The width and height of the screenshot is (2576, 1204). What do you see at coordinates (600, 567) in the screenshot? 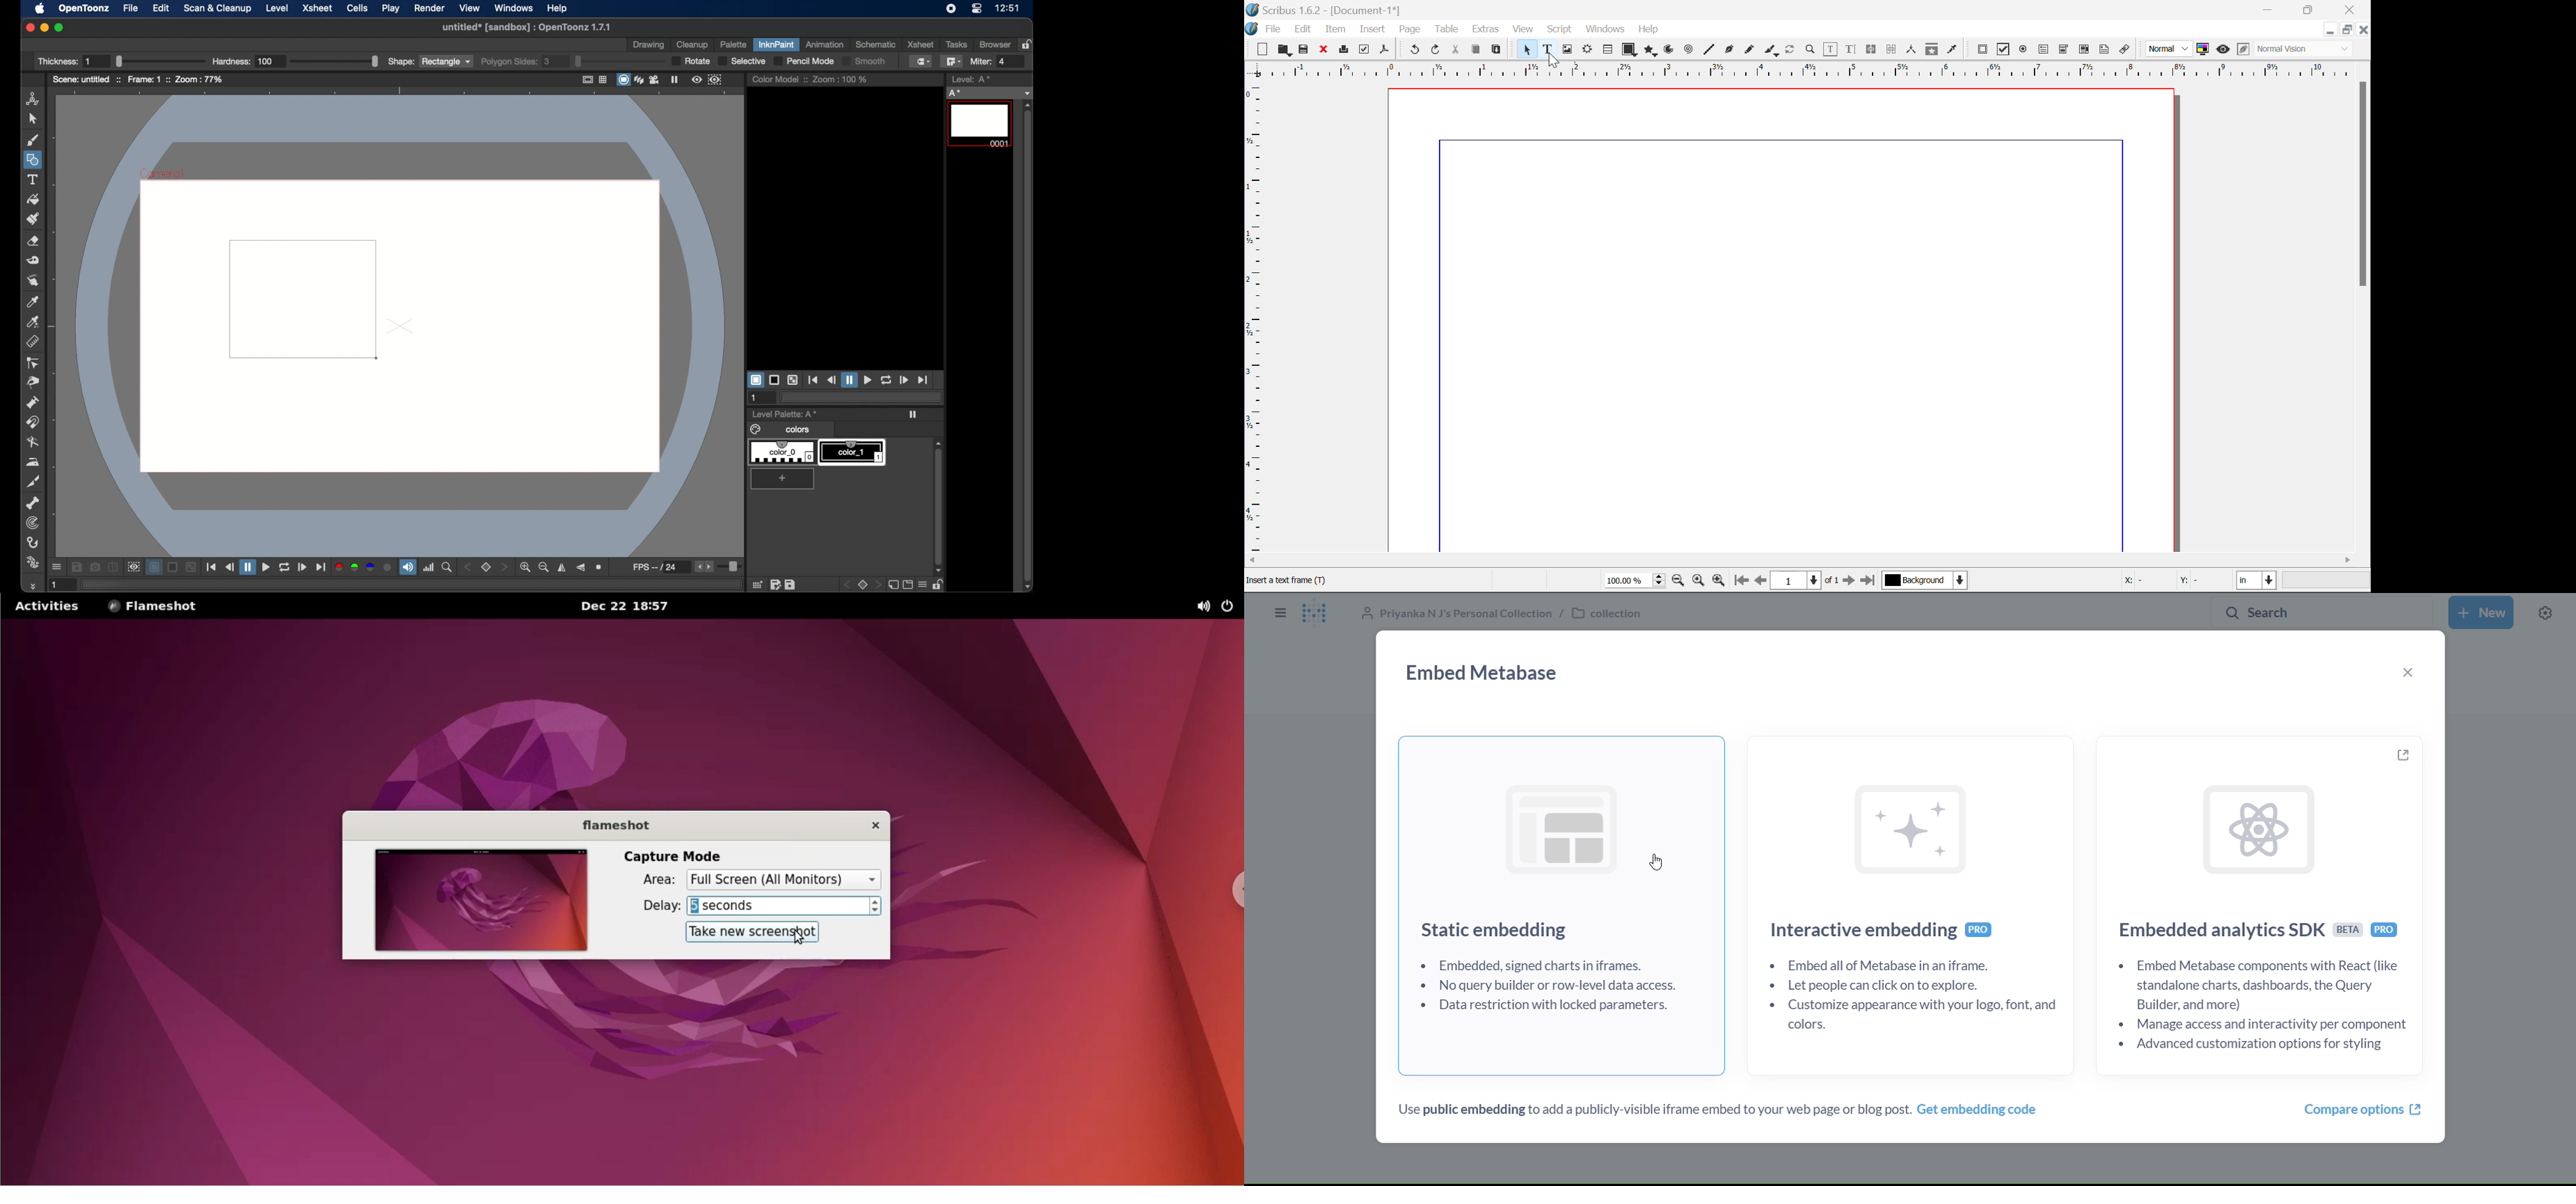
I see `reset view` at bounding box center [600, 567].